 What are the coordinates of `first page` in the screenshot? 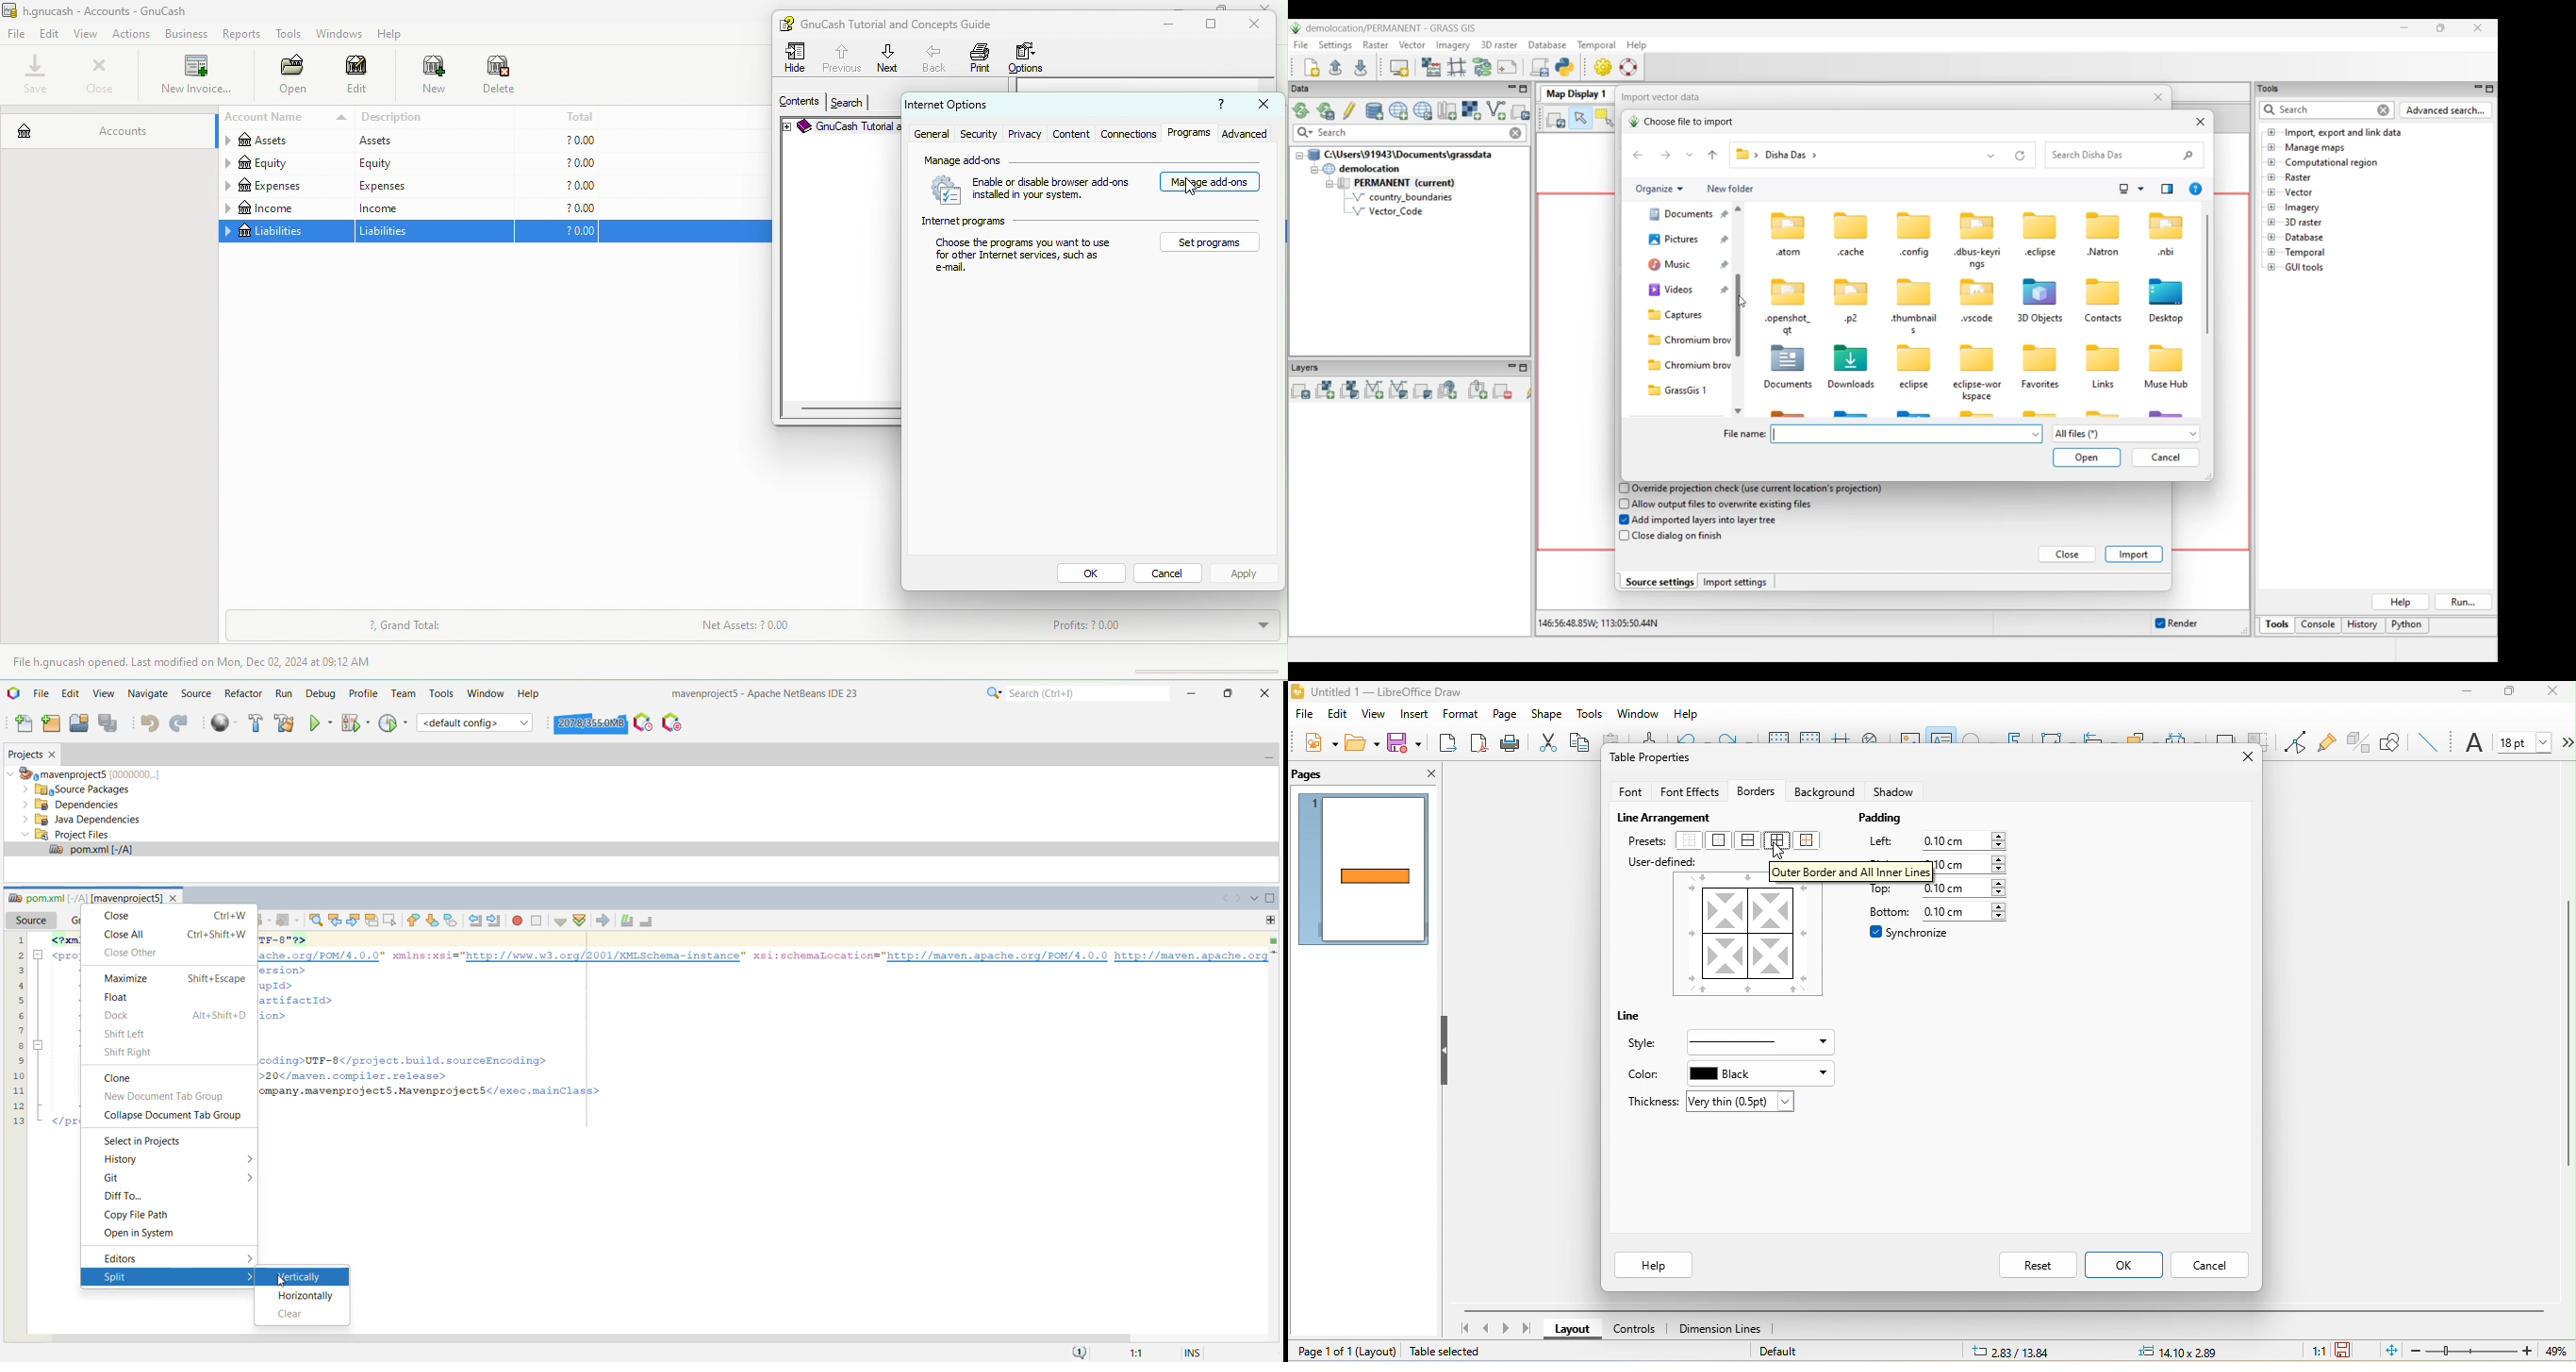 It's located at (1464, 1329).